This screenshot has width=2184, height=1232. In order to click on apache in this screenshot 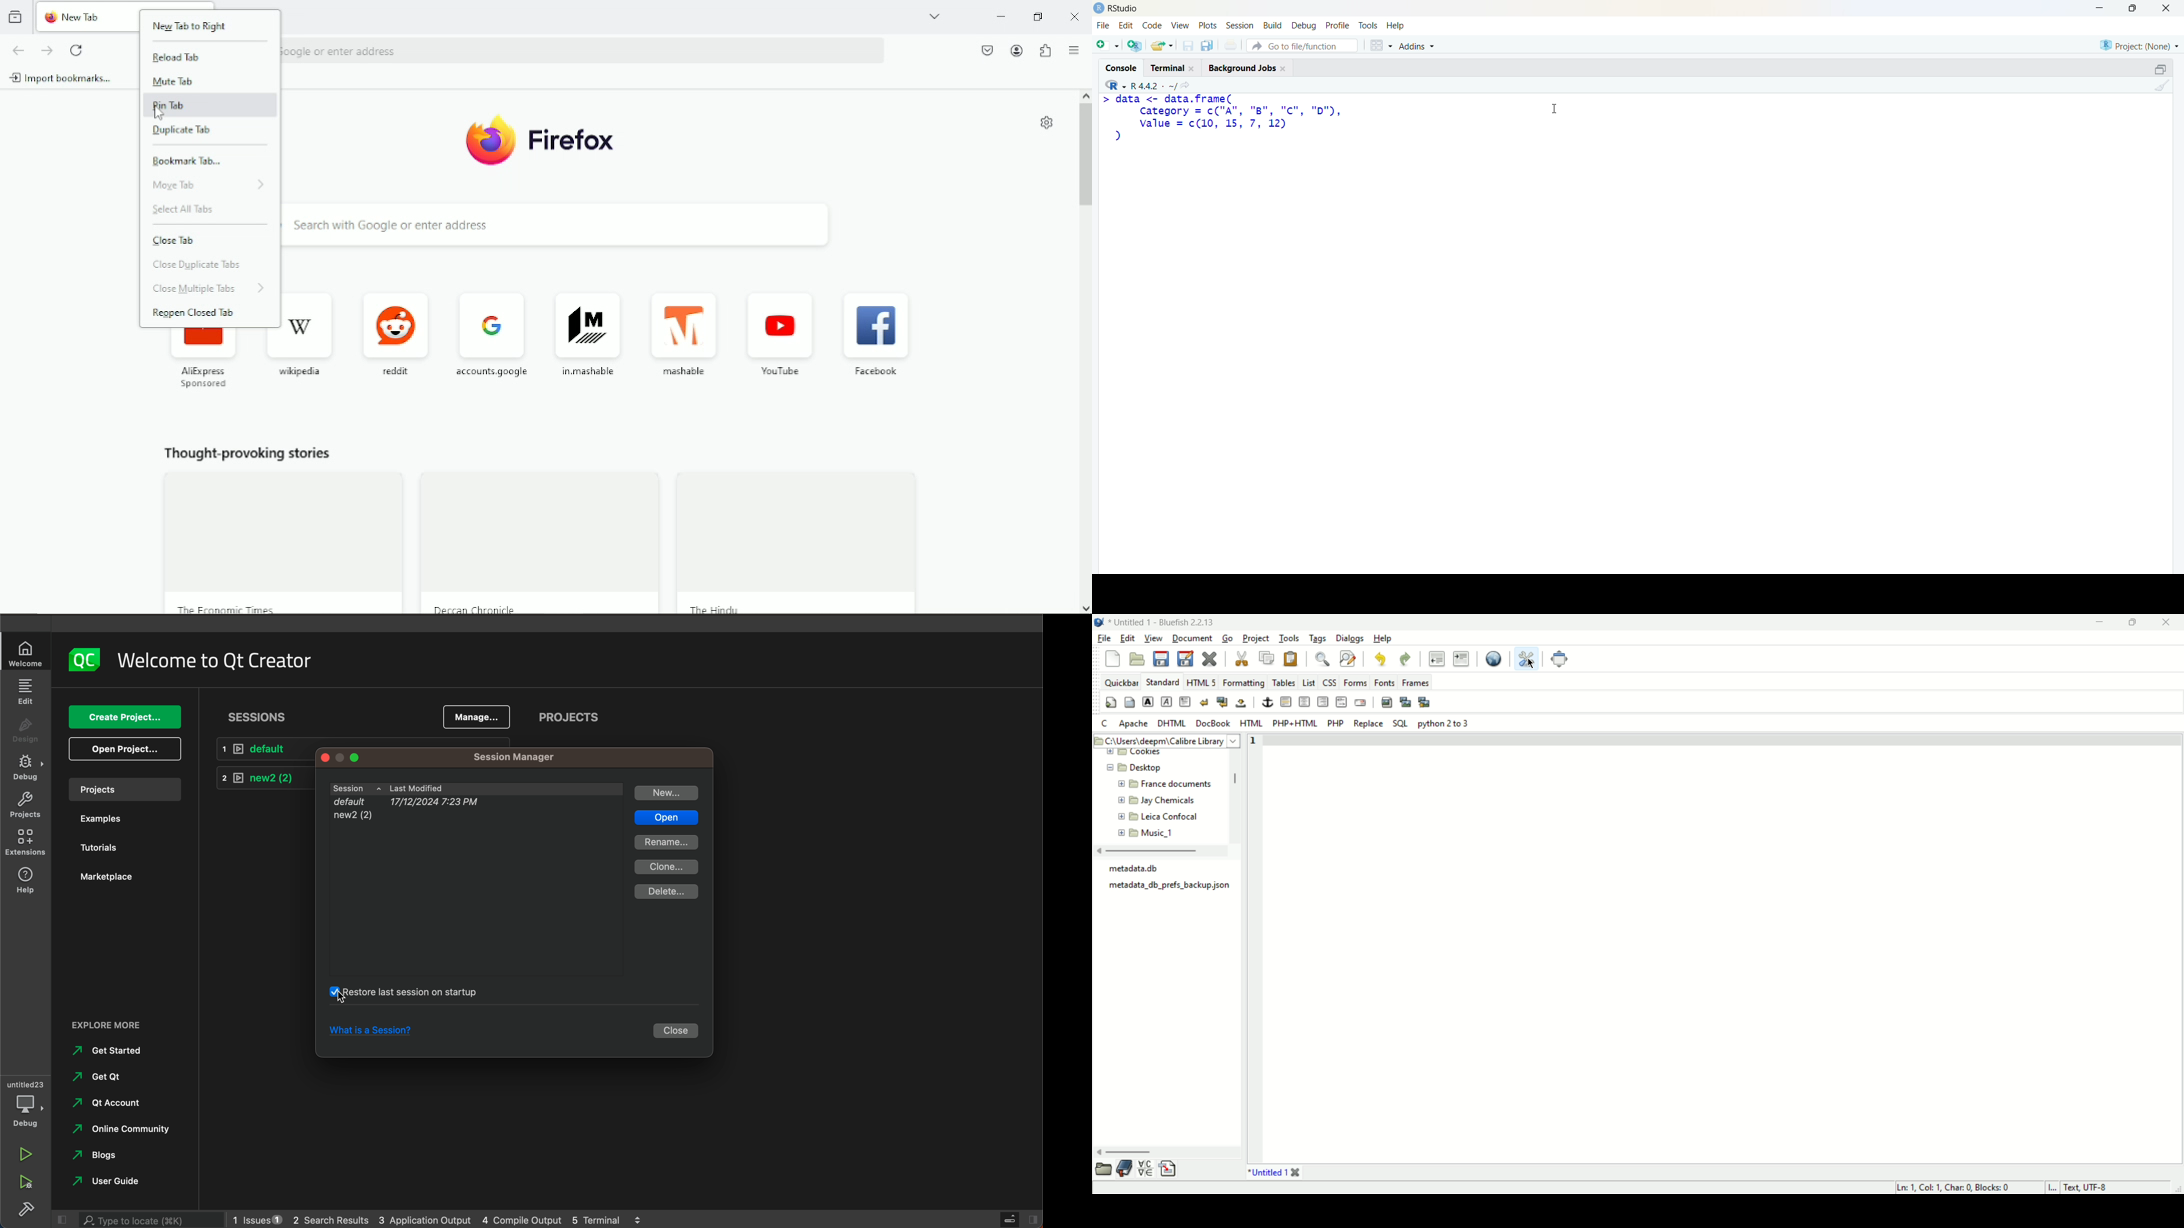, I will do `click(1135, 724)`.